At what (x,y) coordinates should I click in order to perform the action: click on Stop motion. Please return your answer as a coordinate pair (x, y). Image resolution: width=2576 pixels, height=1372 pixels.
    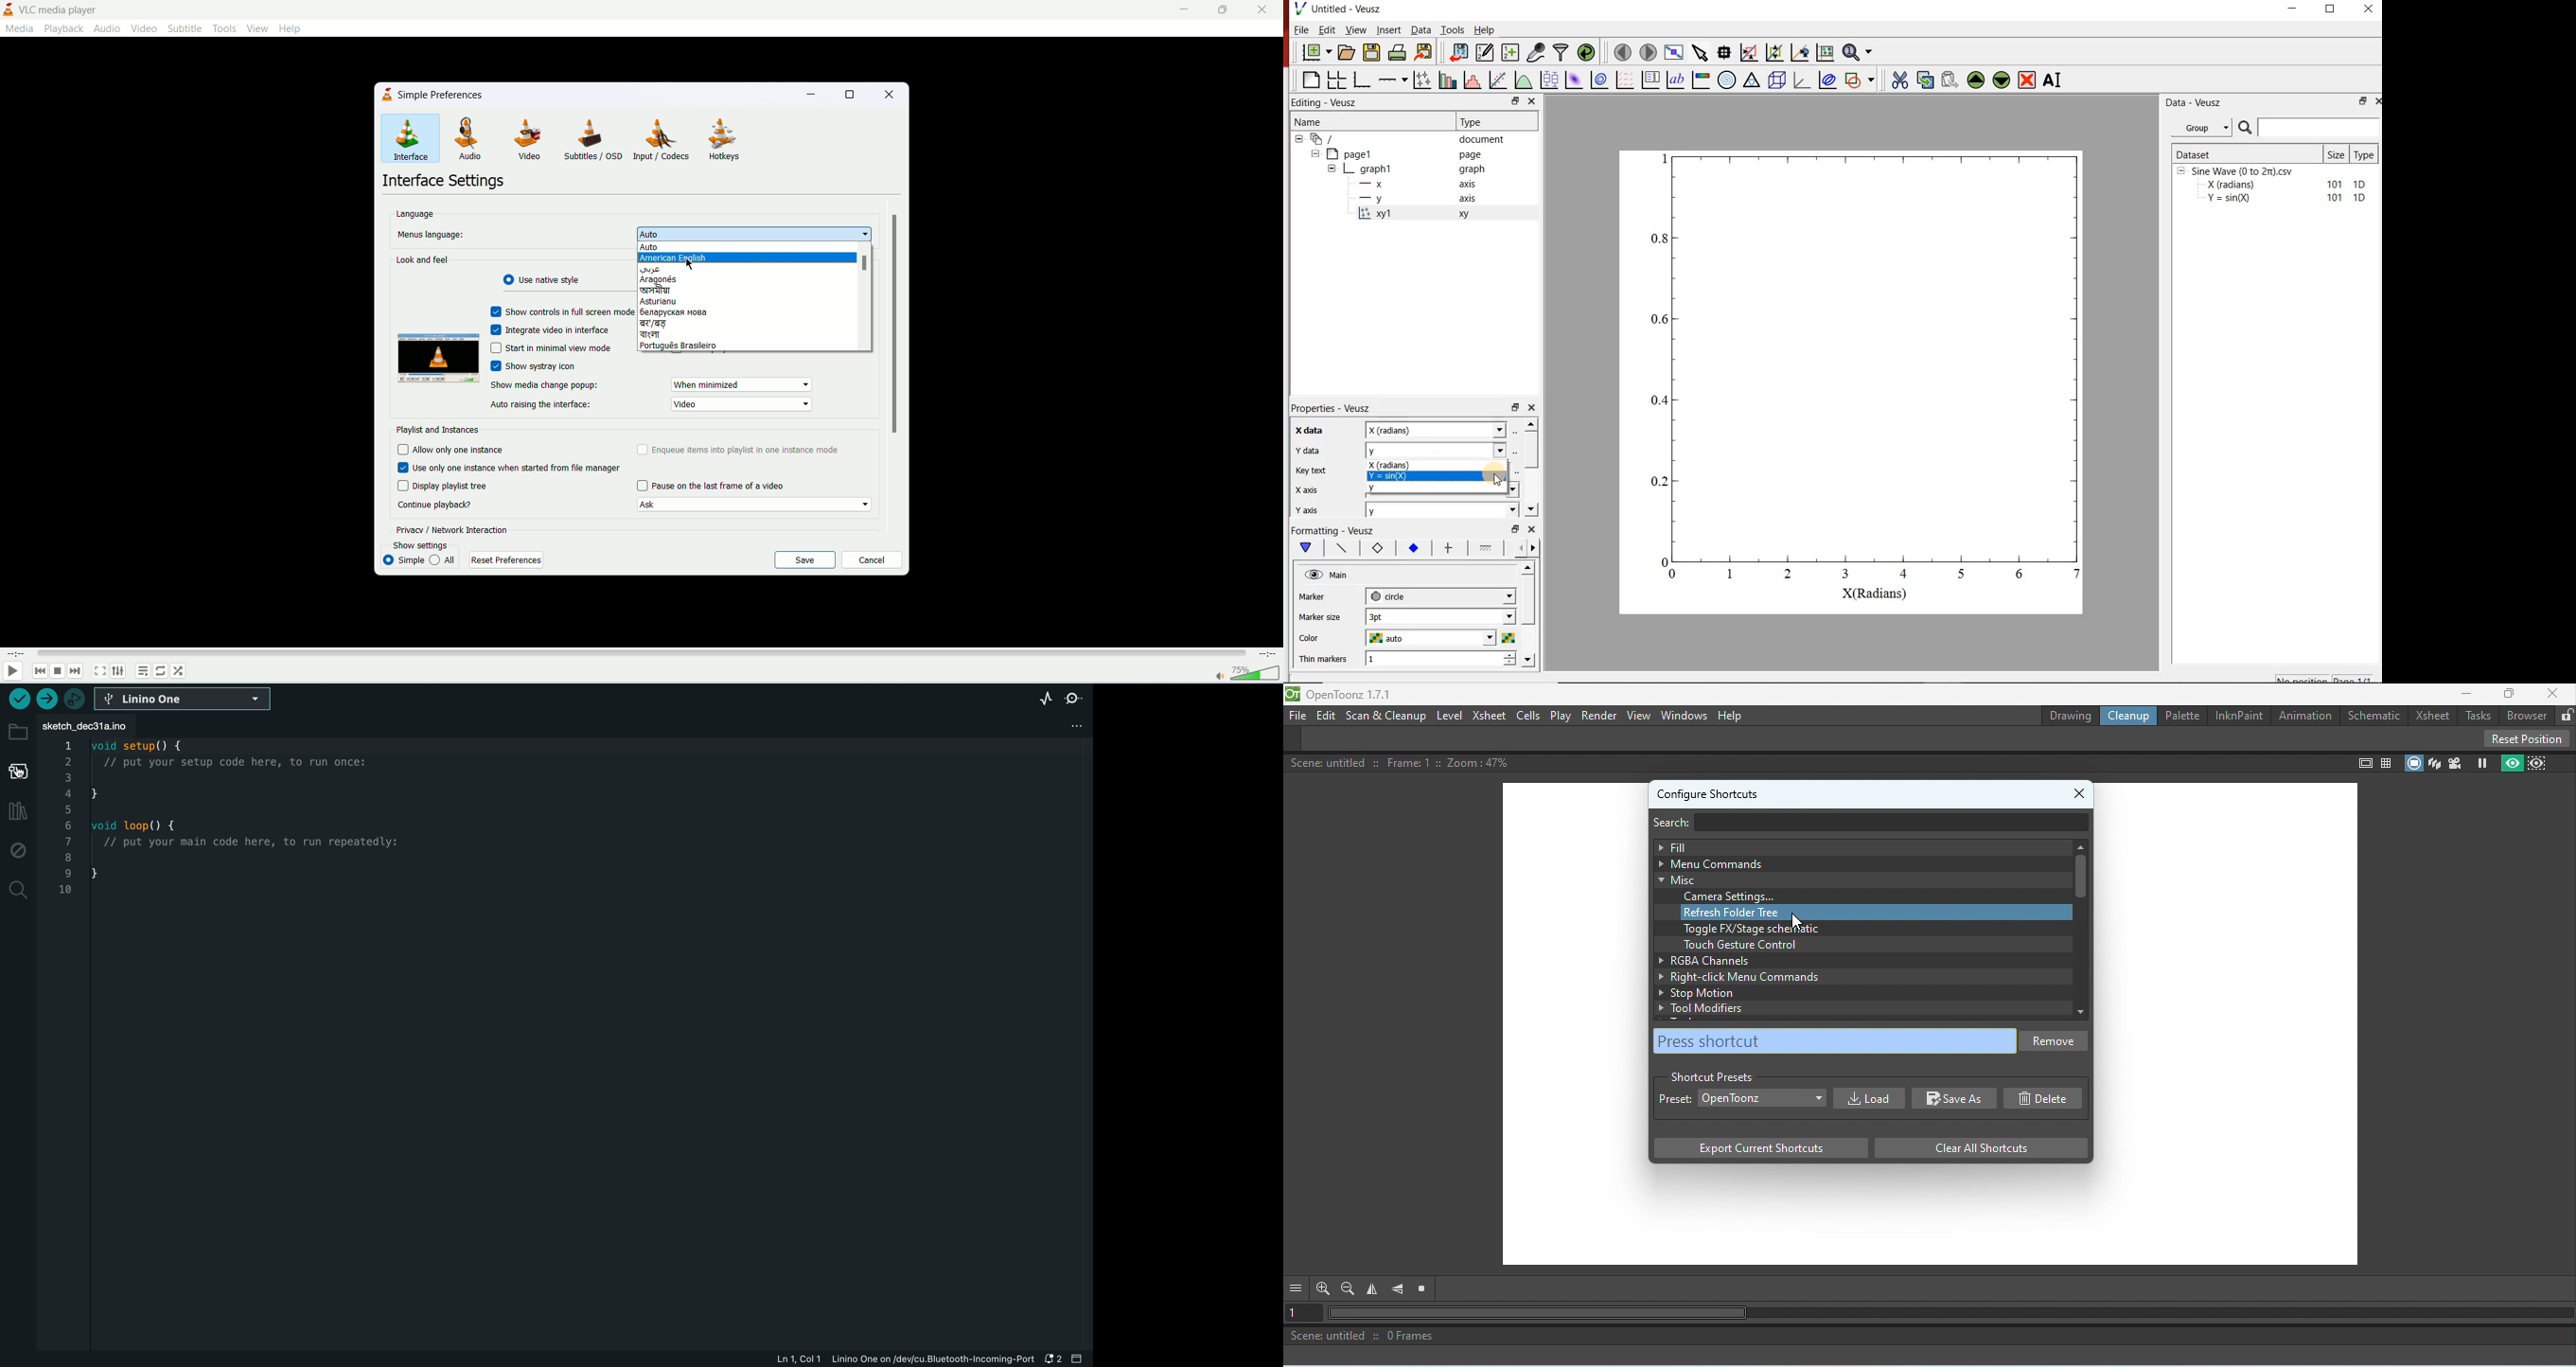
    Looking at the image, I should click on (1853, 993).